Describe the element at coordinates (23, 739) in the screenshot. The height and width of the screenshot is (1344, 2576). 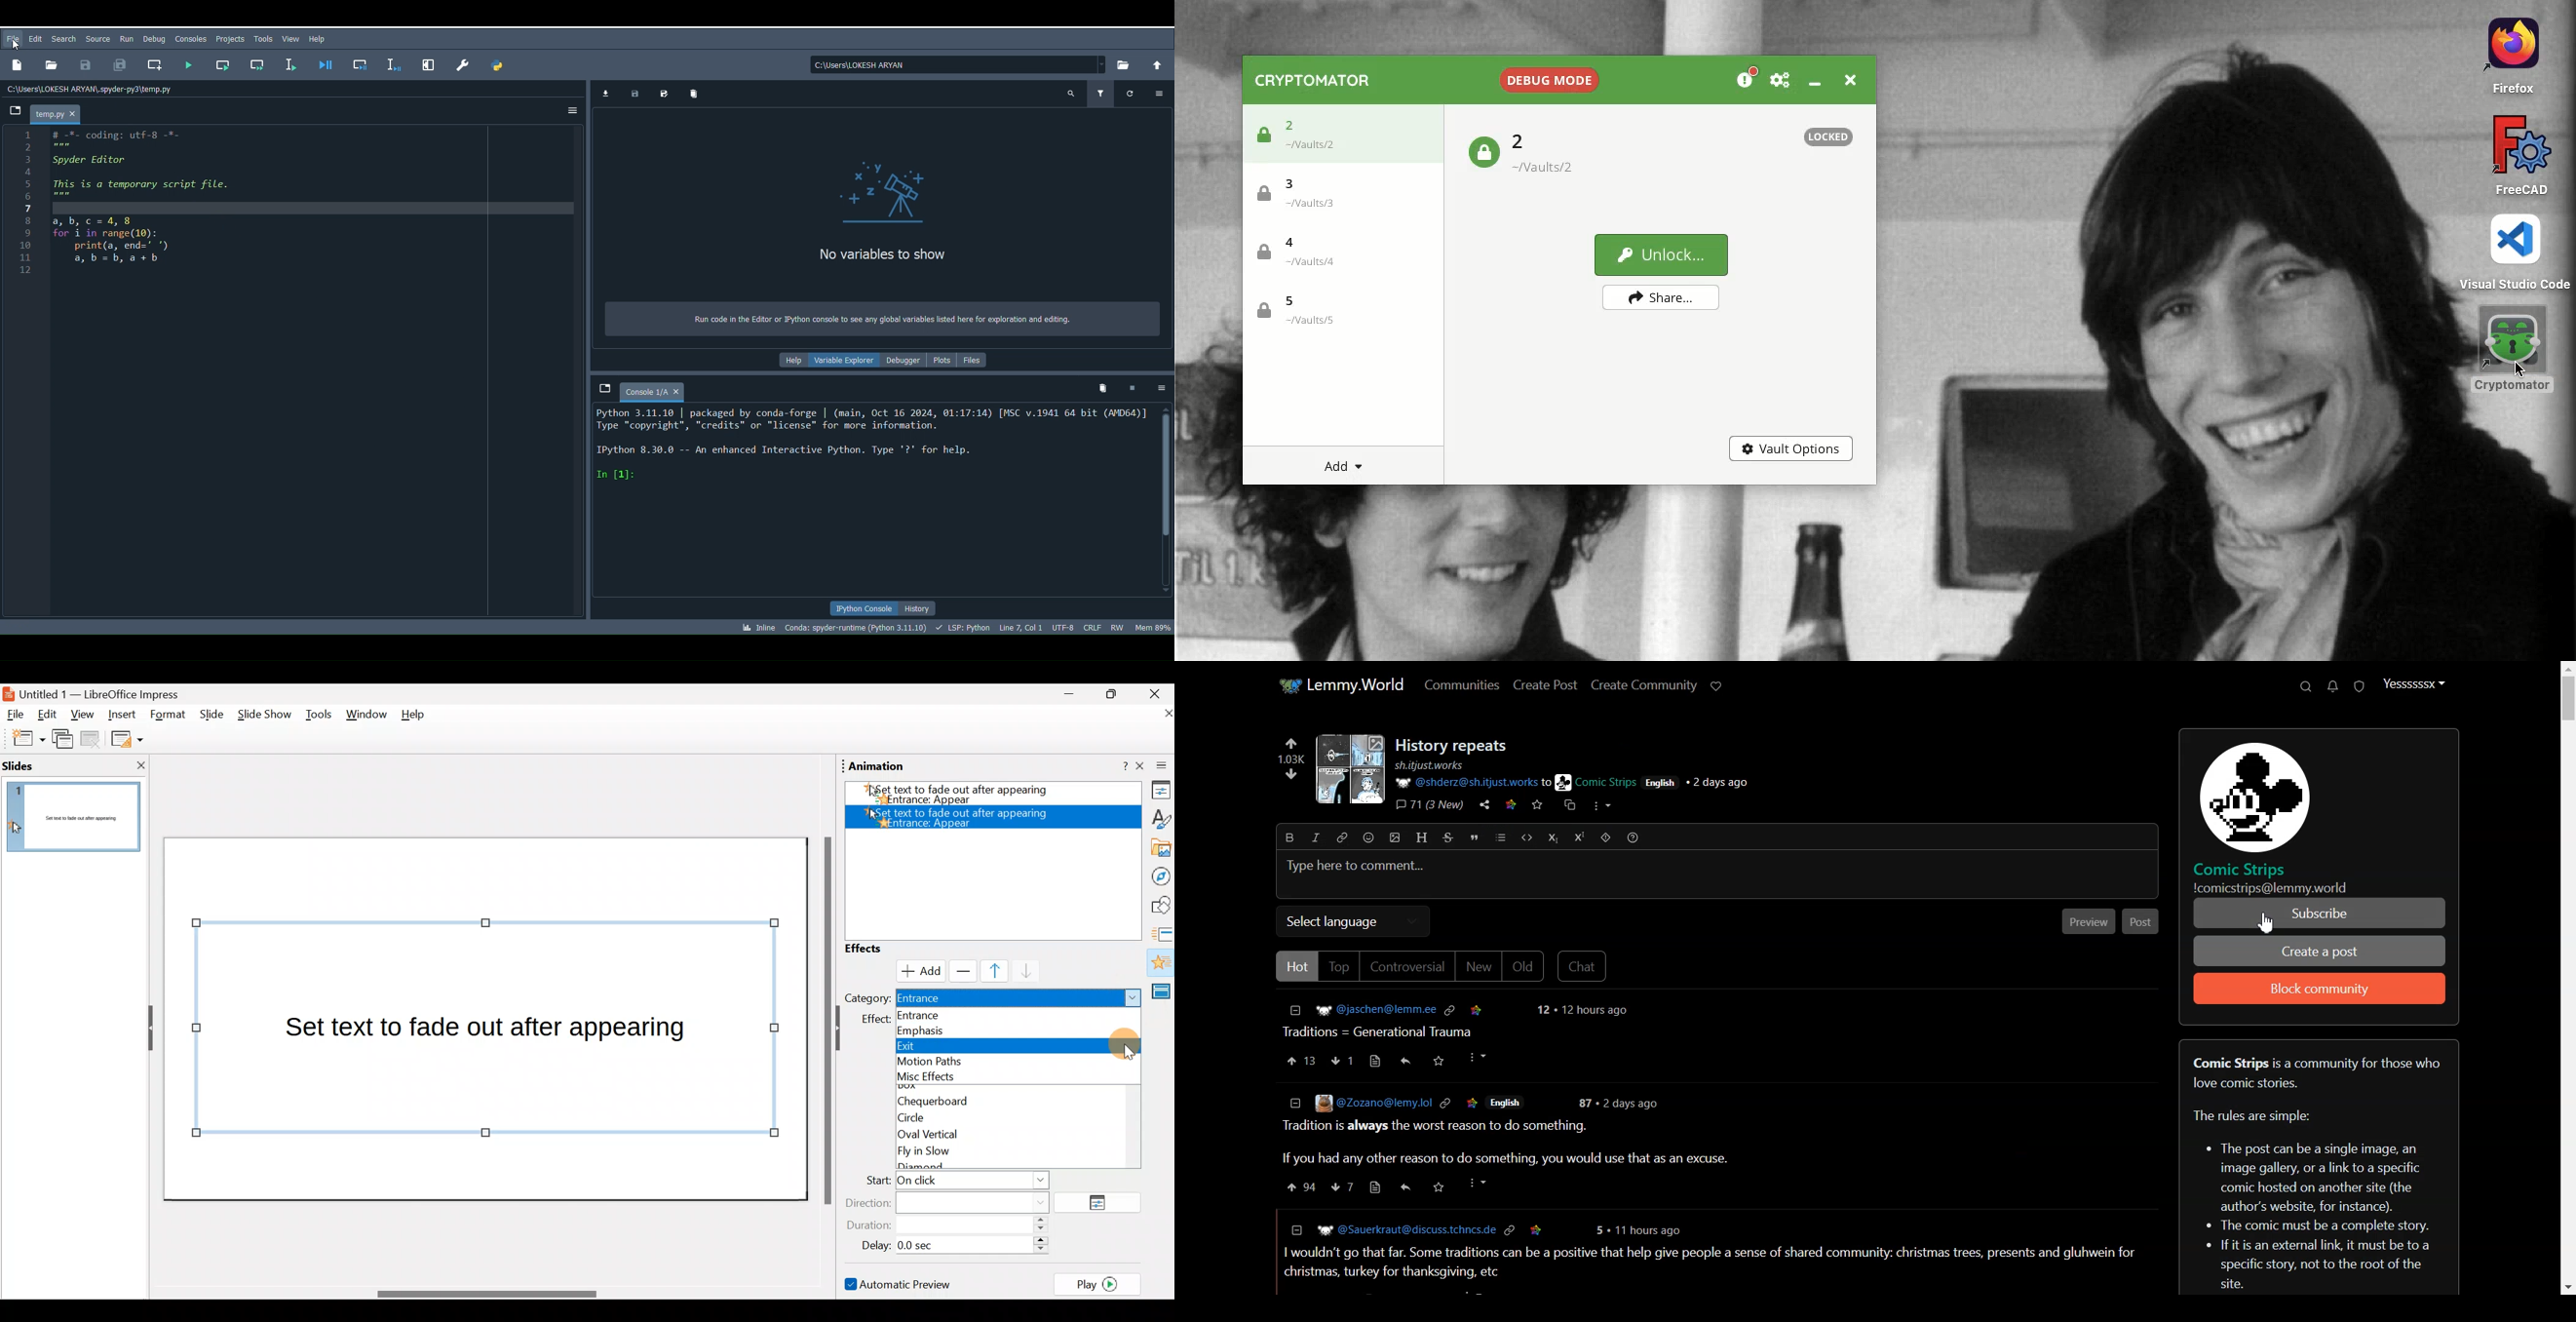
I see `New slide` at that location.